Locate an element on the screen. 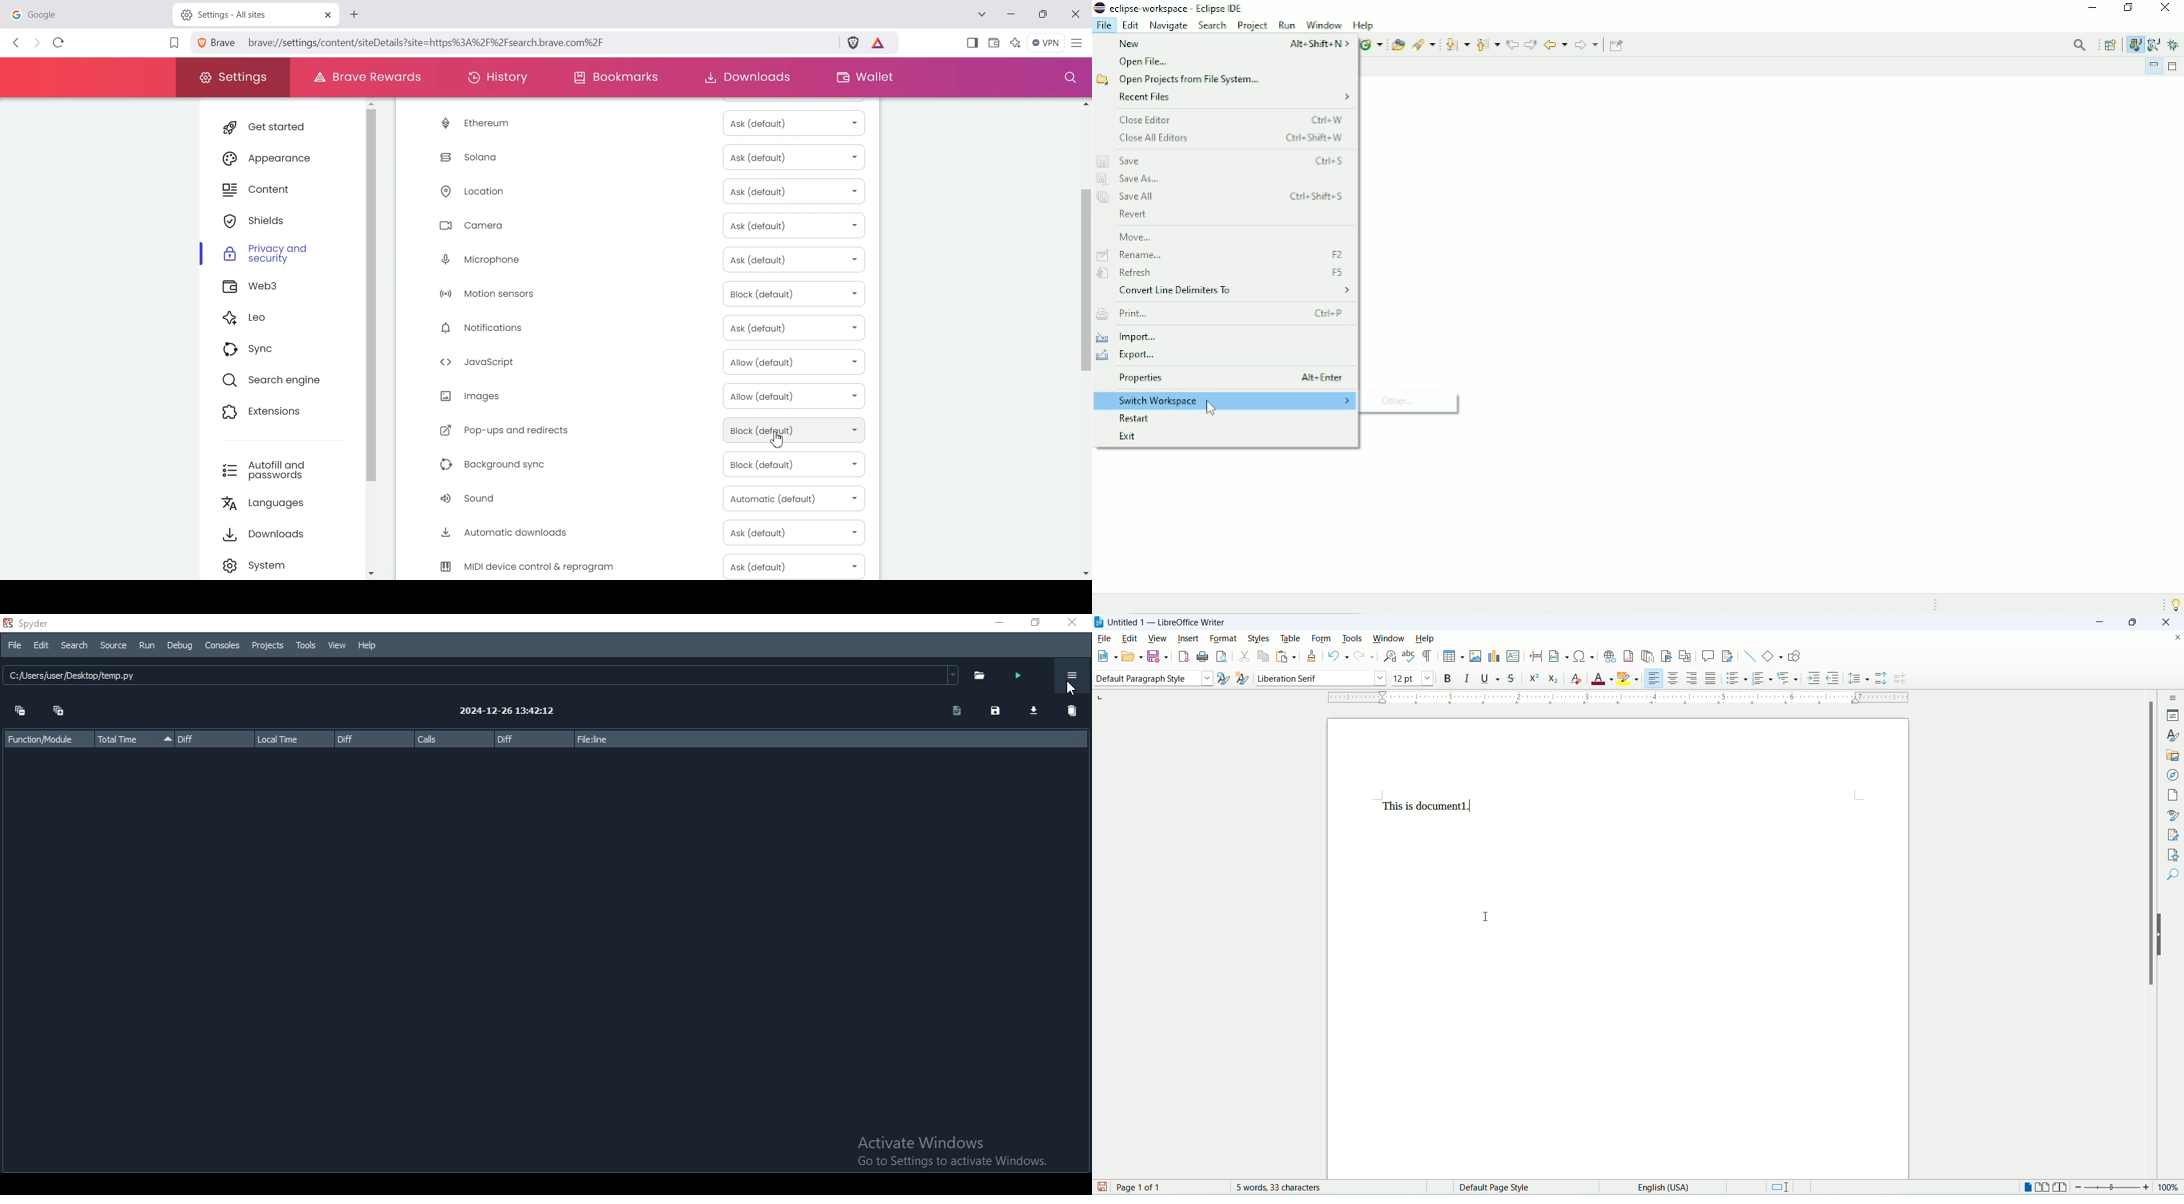 This screenshot has height=1204, width=2184. insert textbox is located at coordinates (1513, 656).